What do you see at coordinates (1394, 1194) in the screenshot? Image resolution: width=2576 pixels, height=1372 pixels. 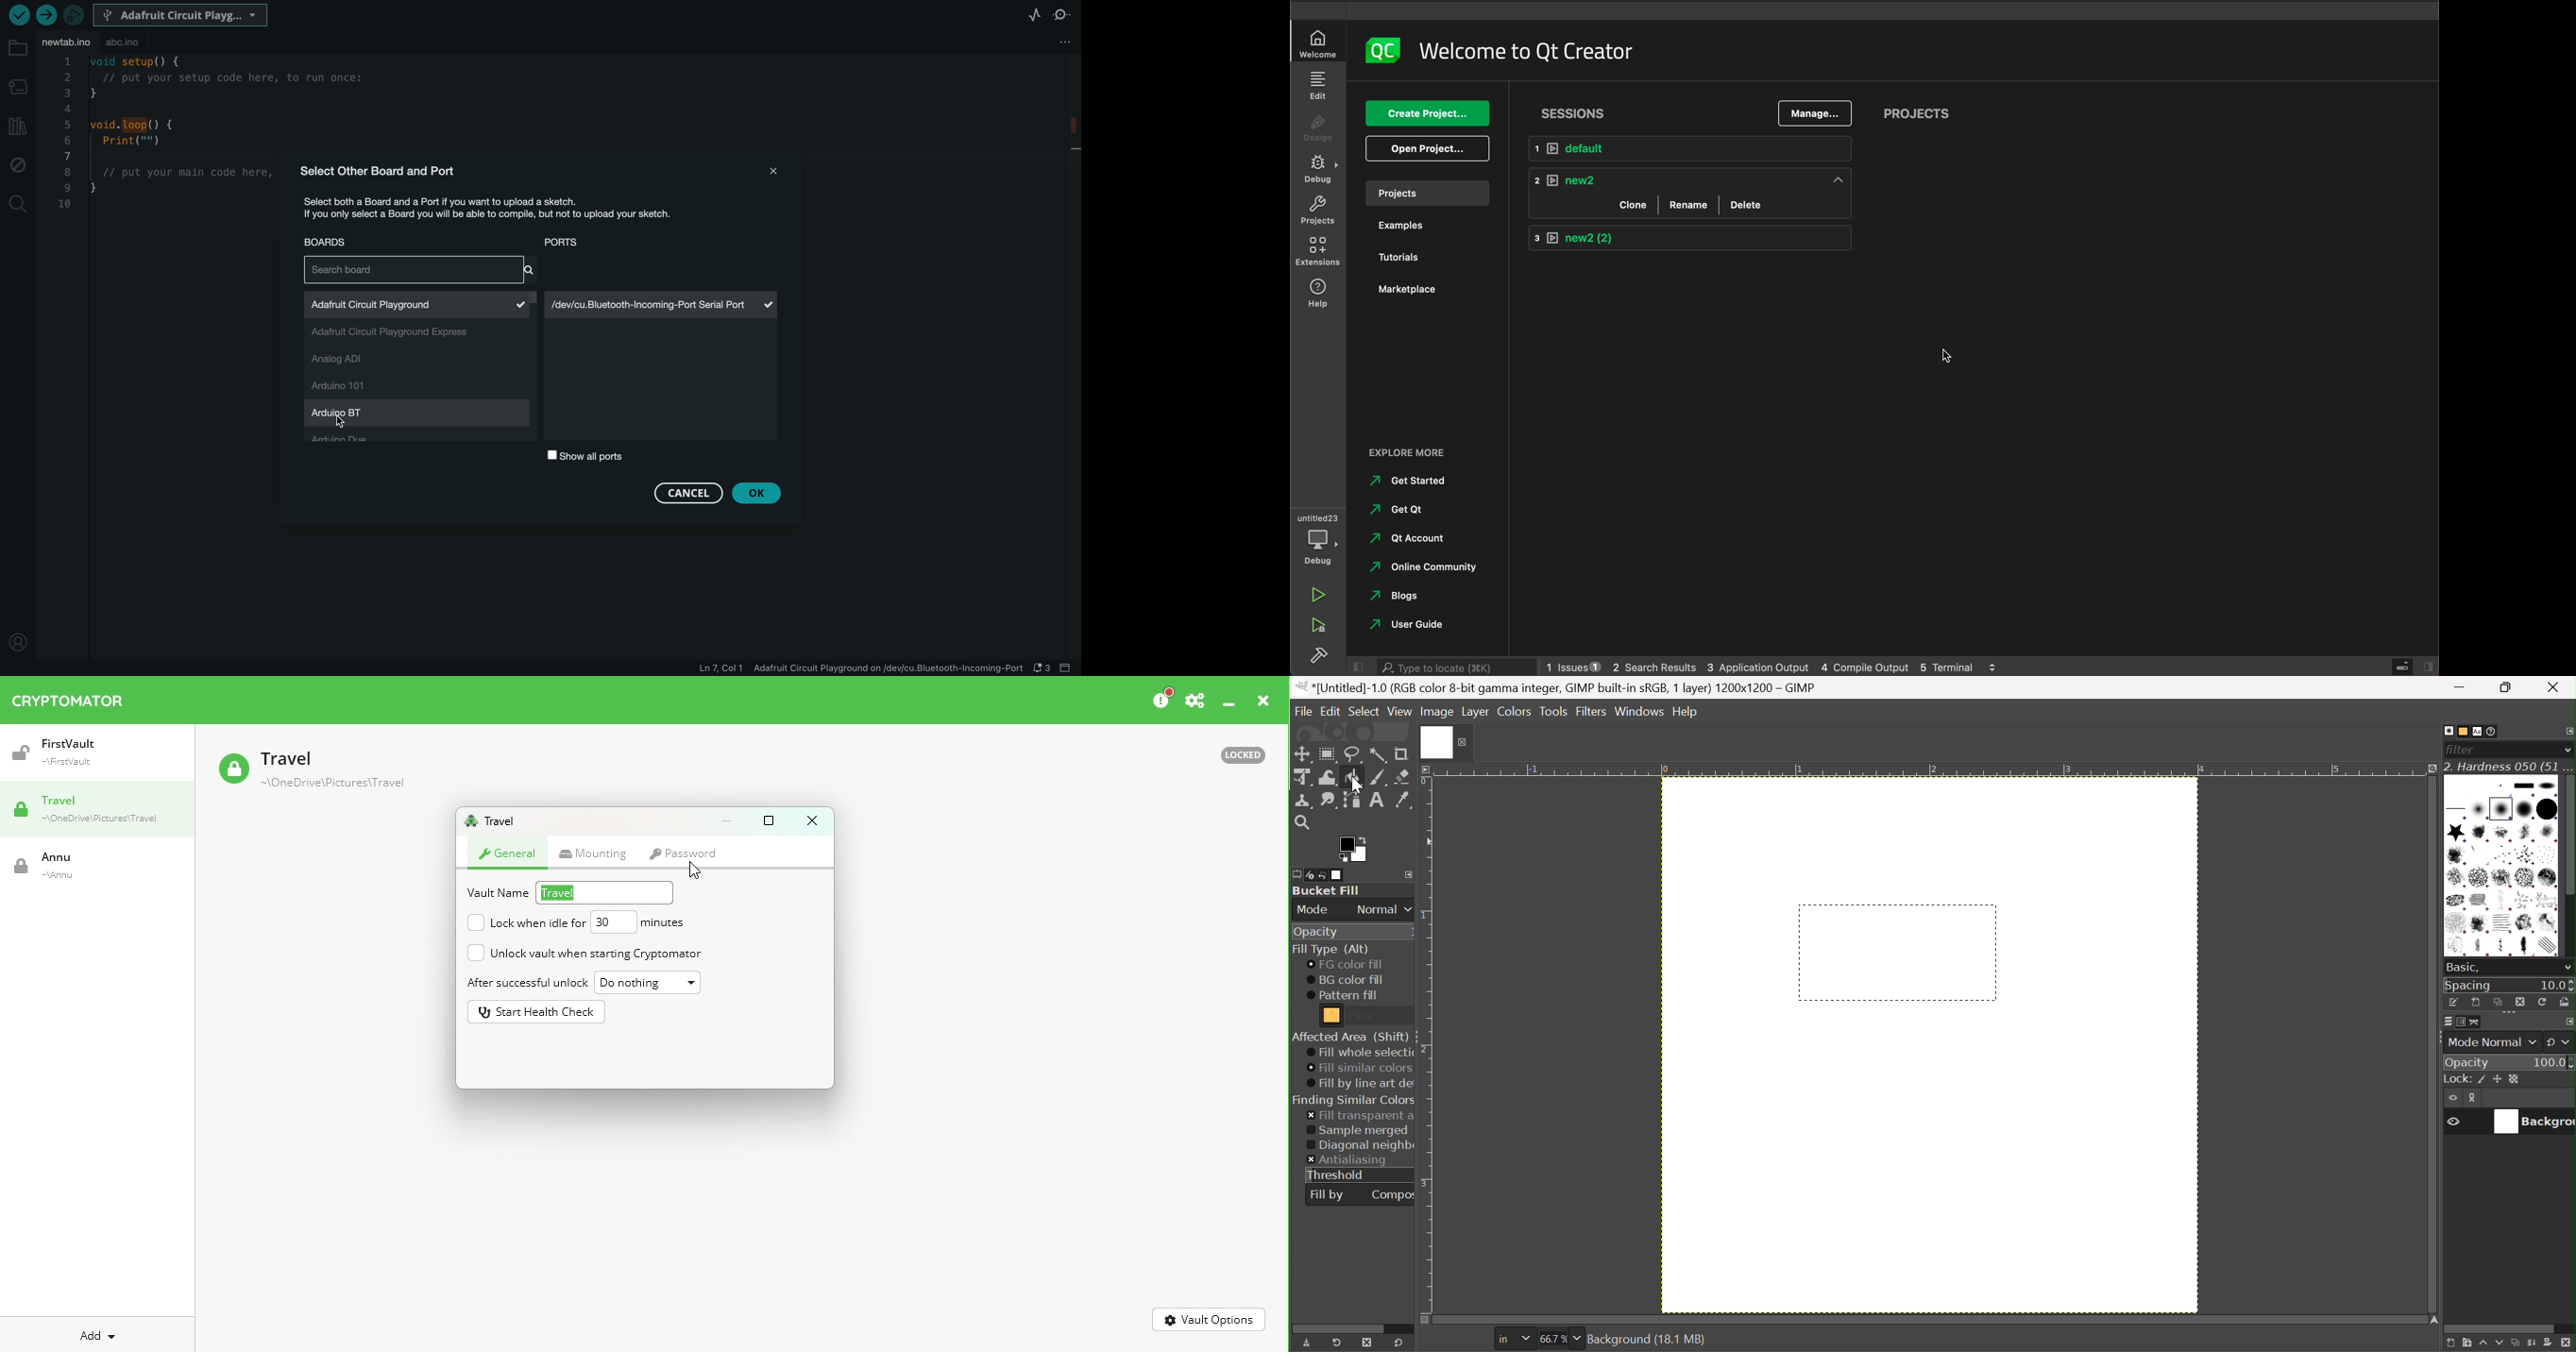 I see `Composite` at bounding box center [1394, 1194].